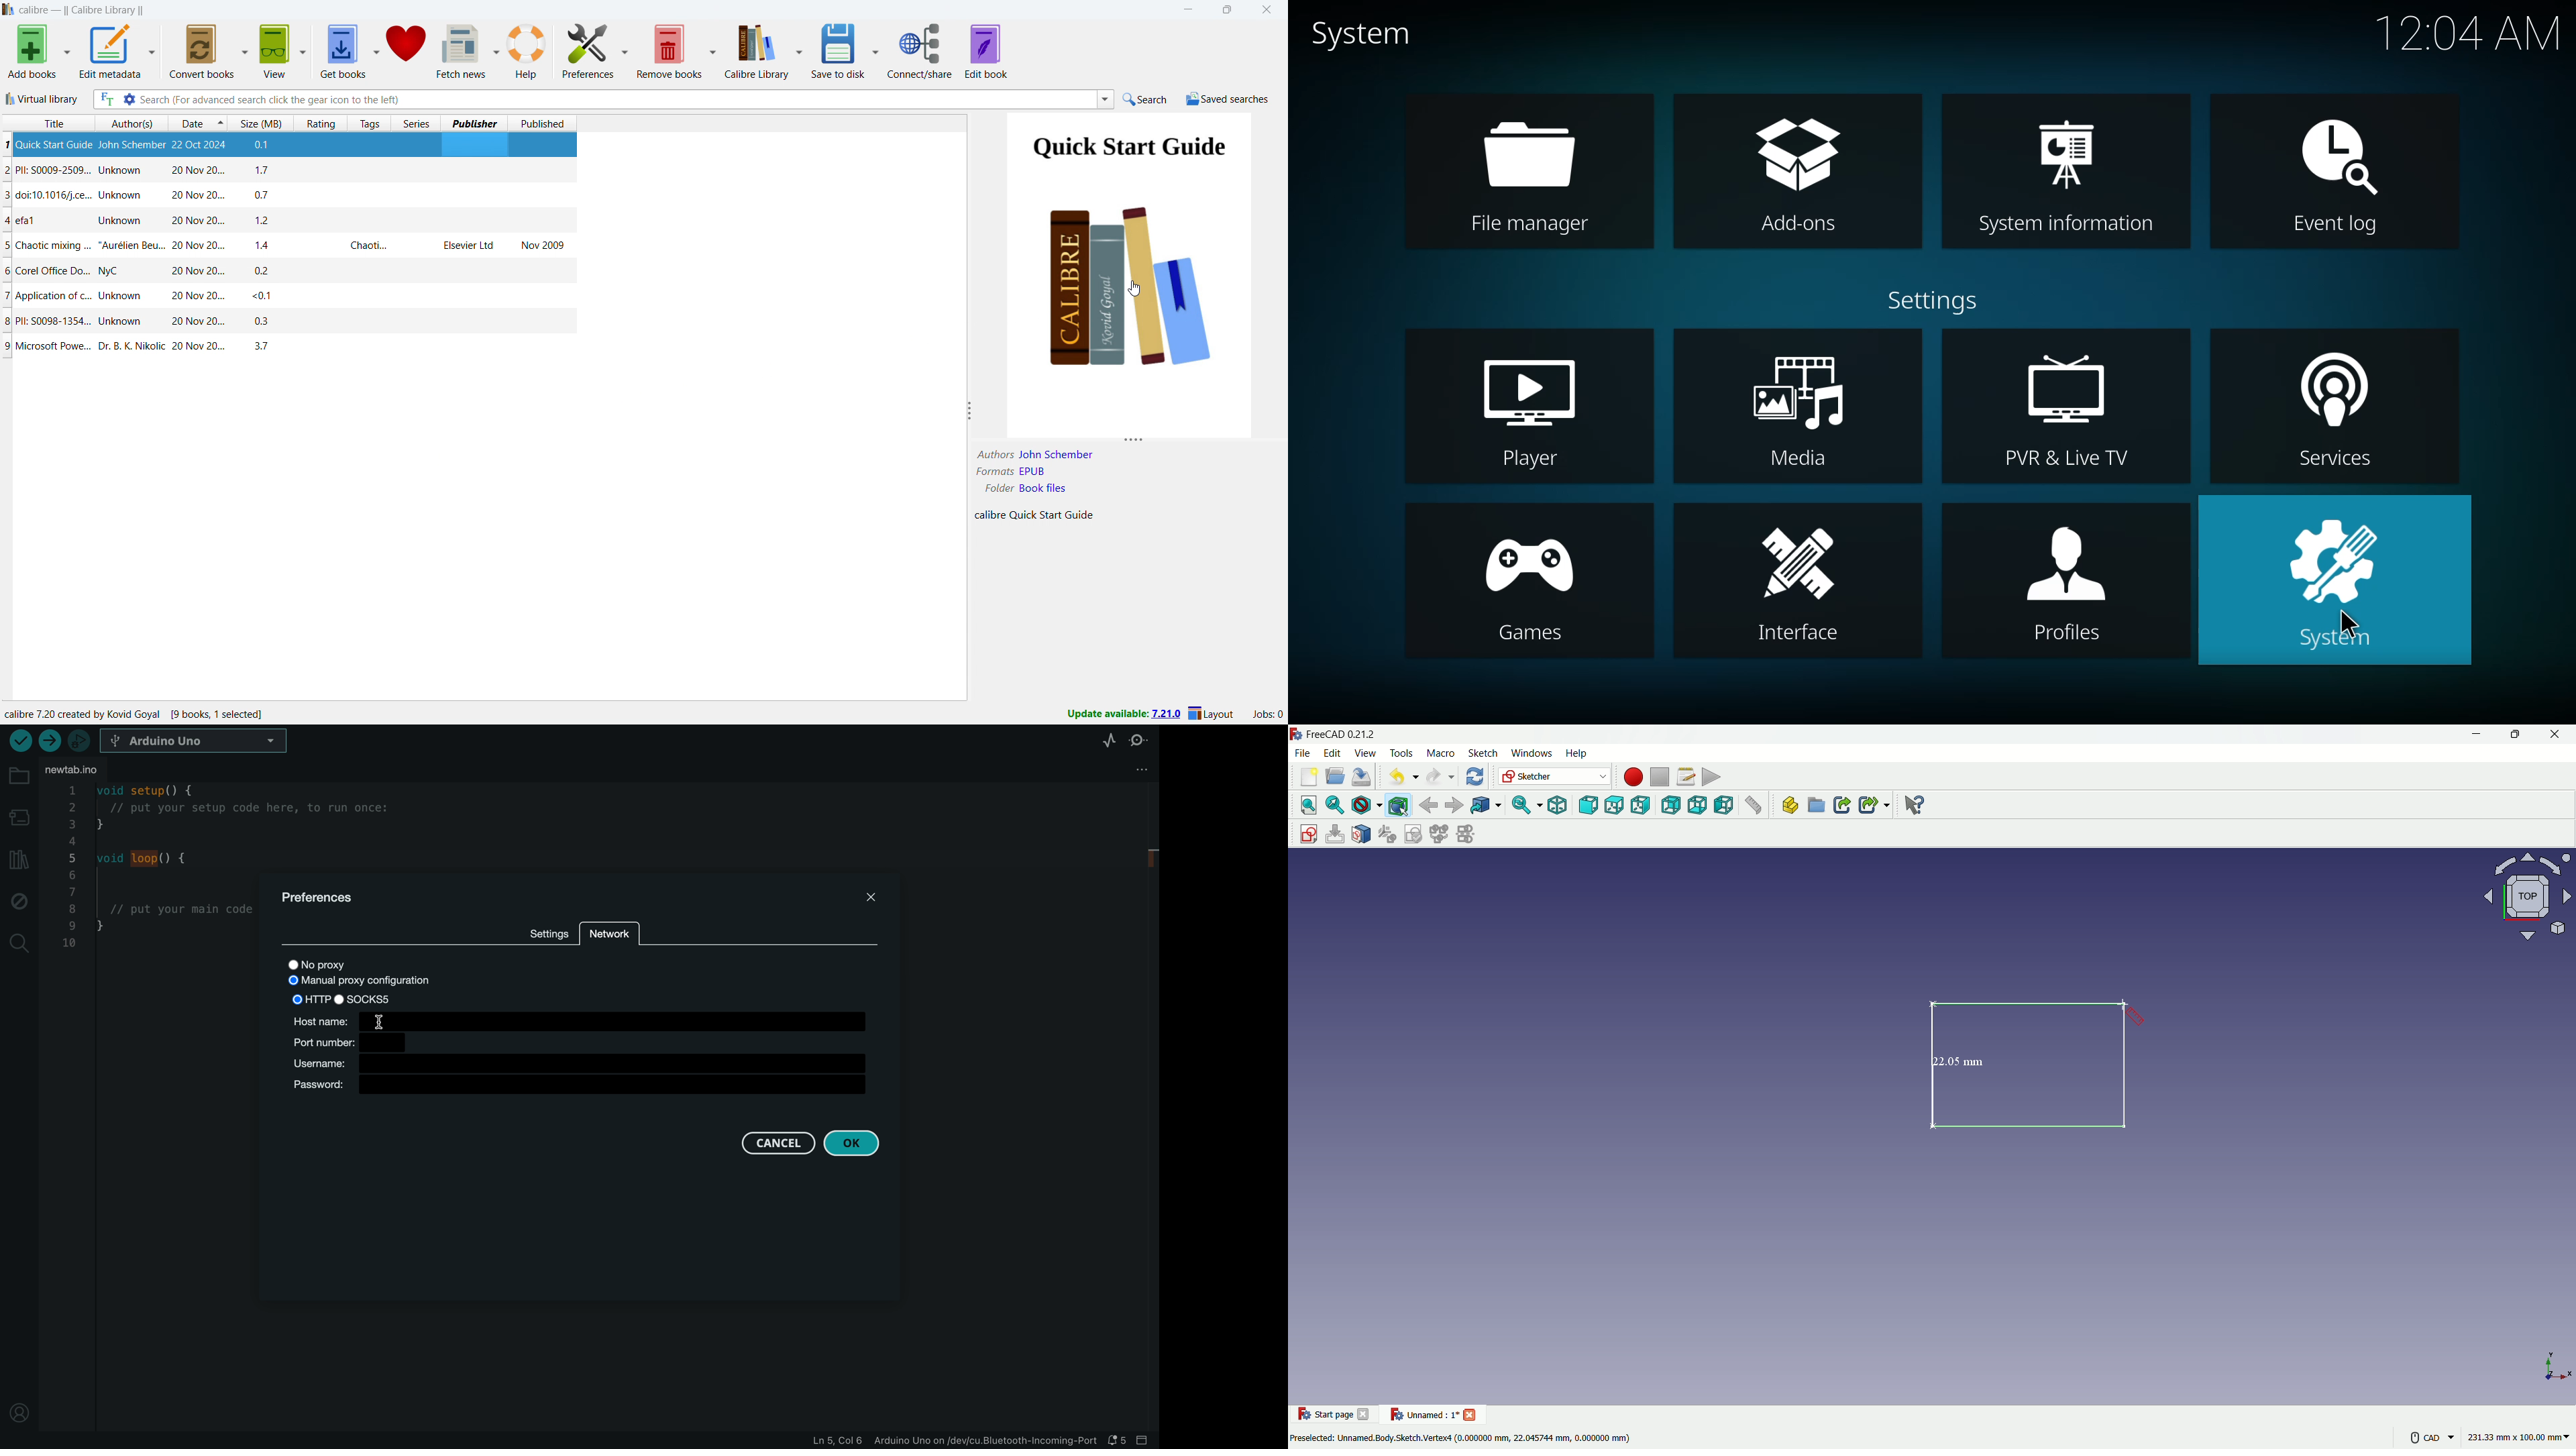 This screenshot has height=1456, width=2576. I want to click on SETTINGS, so click(547, 932).